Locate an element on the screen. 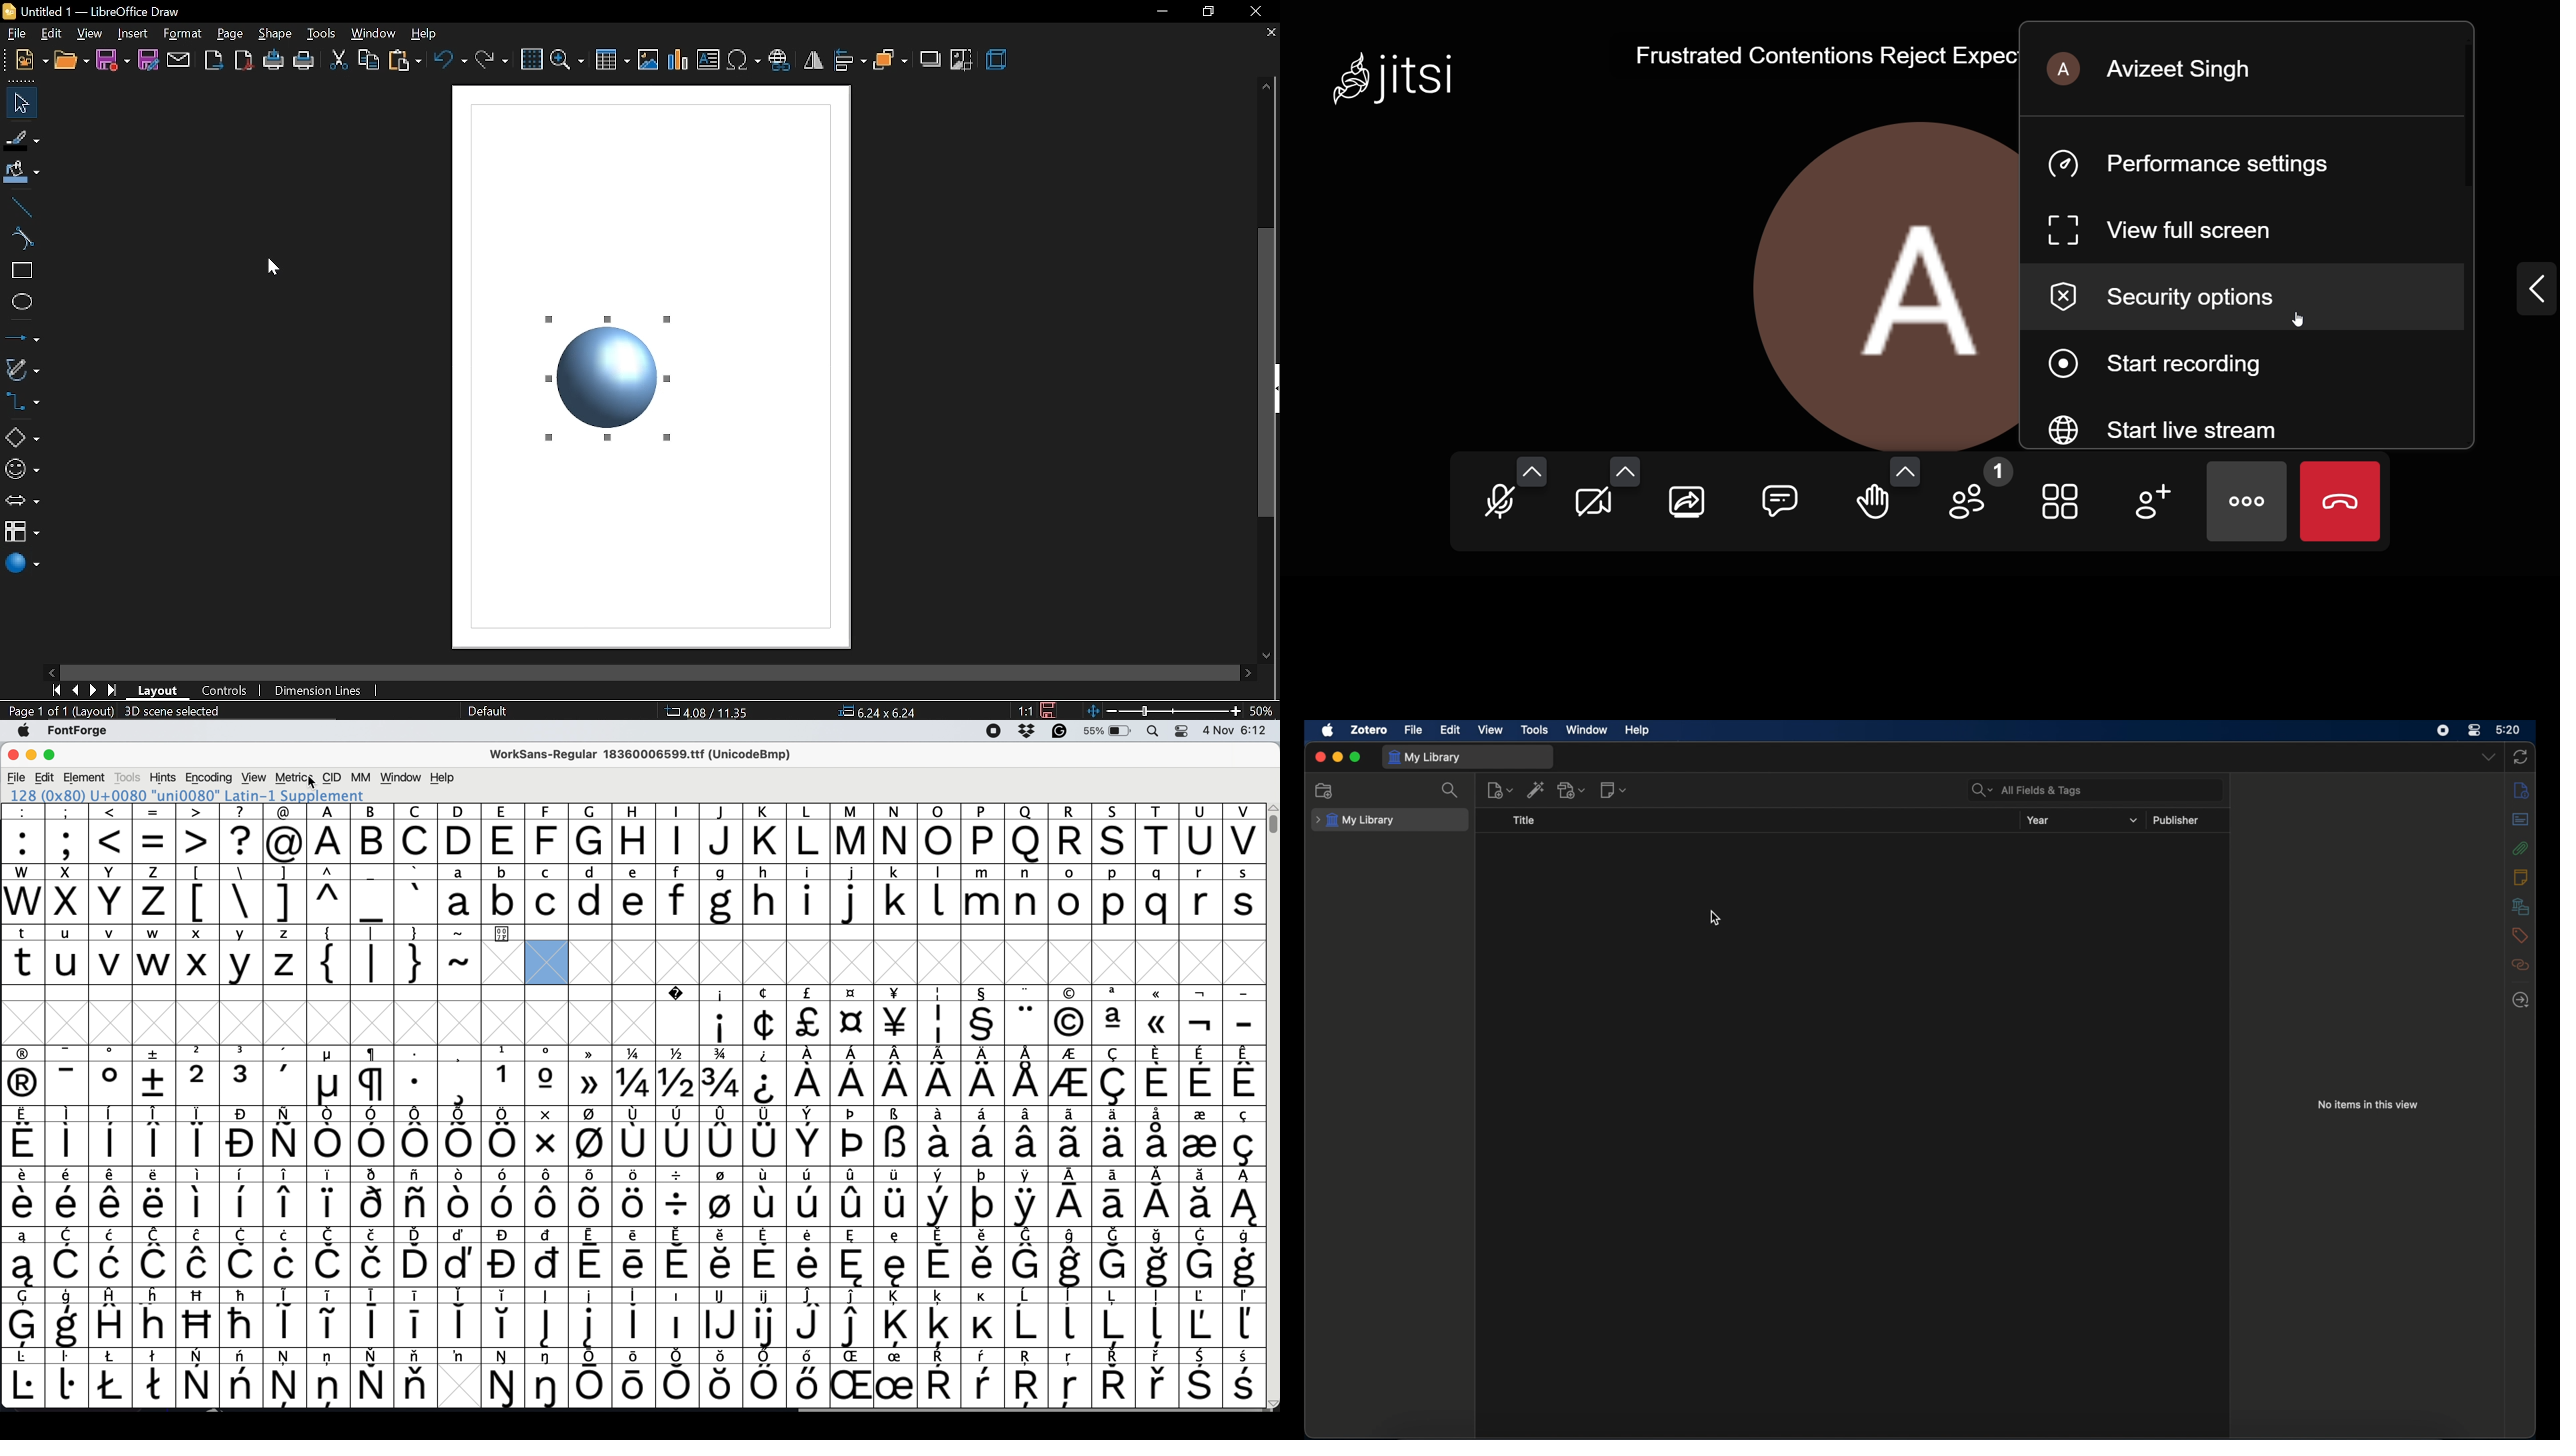 The image size is (2576, 1456). my library is located at coordinates (1356, 821).